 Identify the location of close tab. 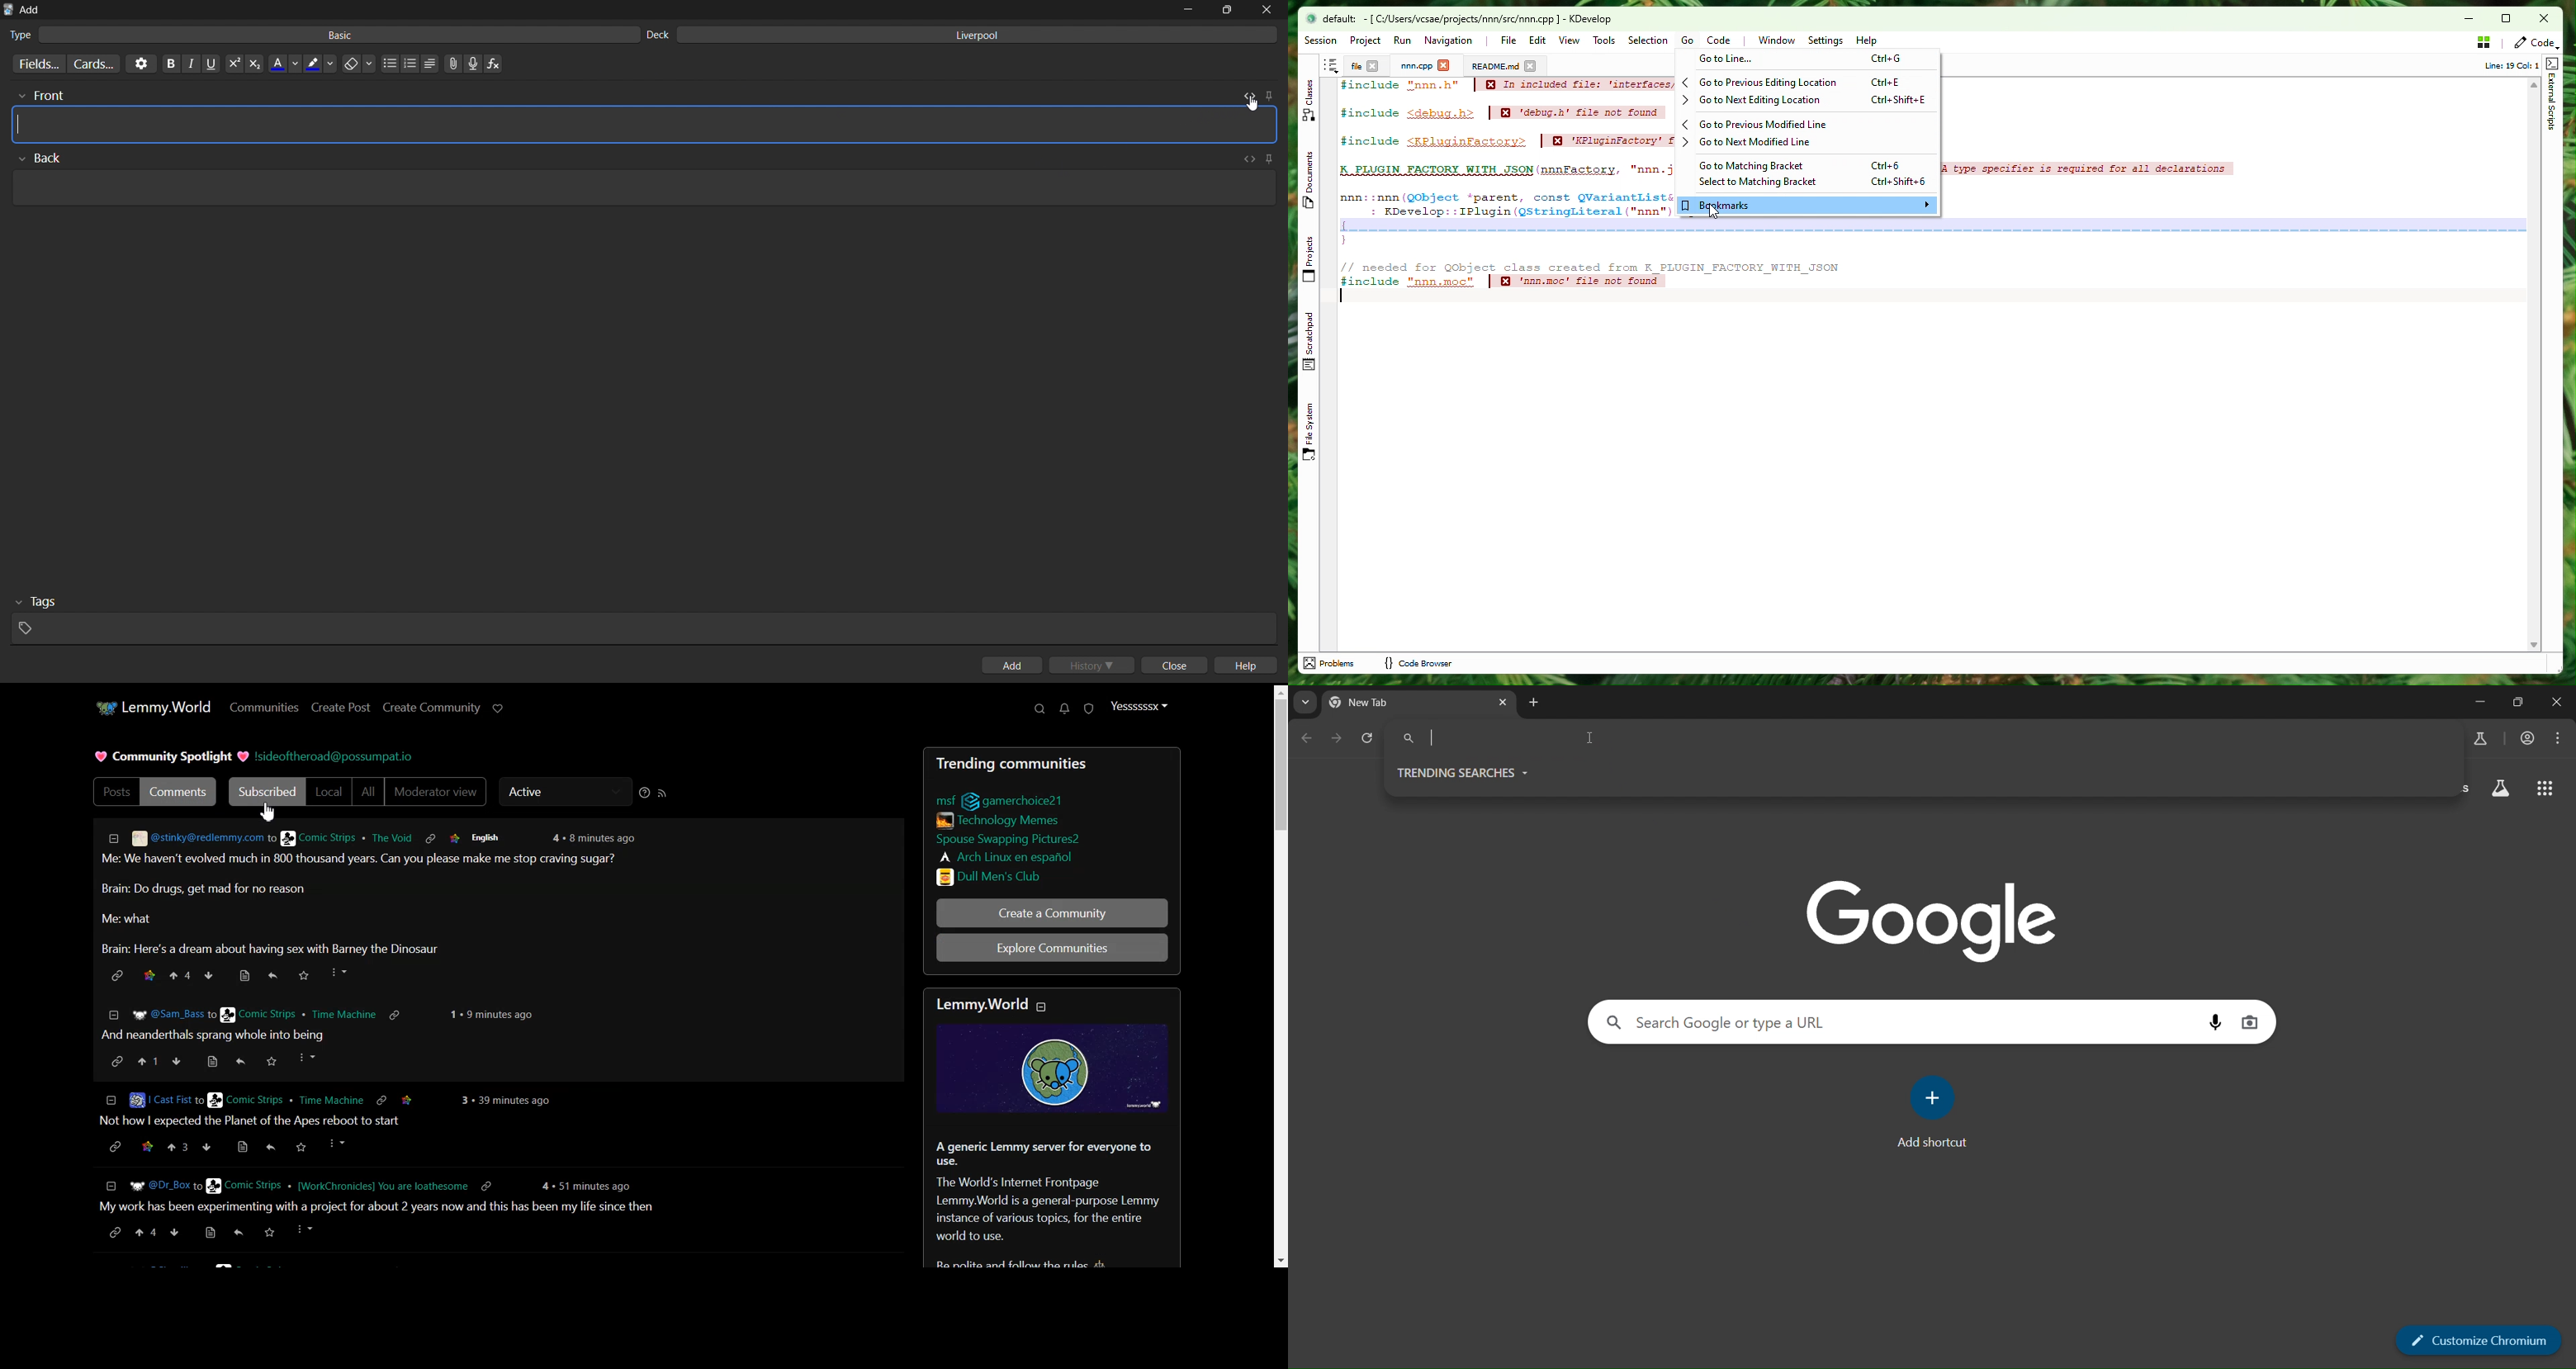
(1531, 66).